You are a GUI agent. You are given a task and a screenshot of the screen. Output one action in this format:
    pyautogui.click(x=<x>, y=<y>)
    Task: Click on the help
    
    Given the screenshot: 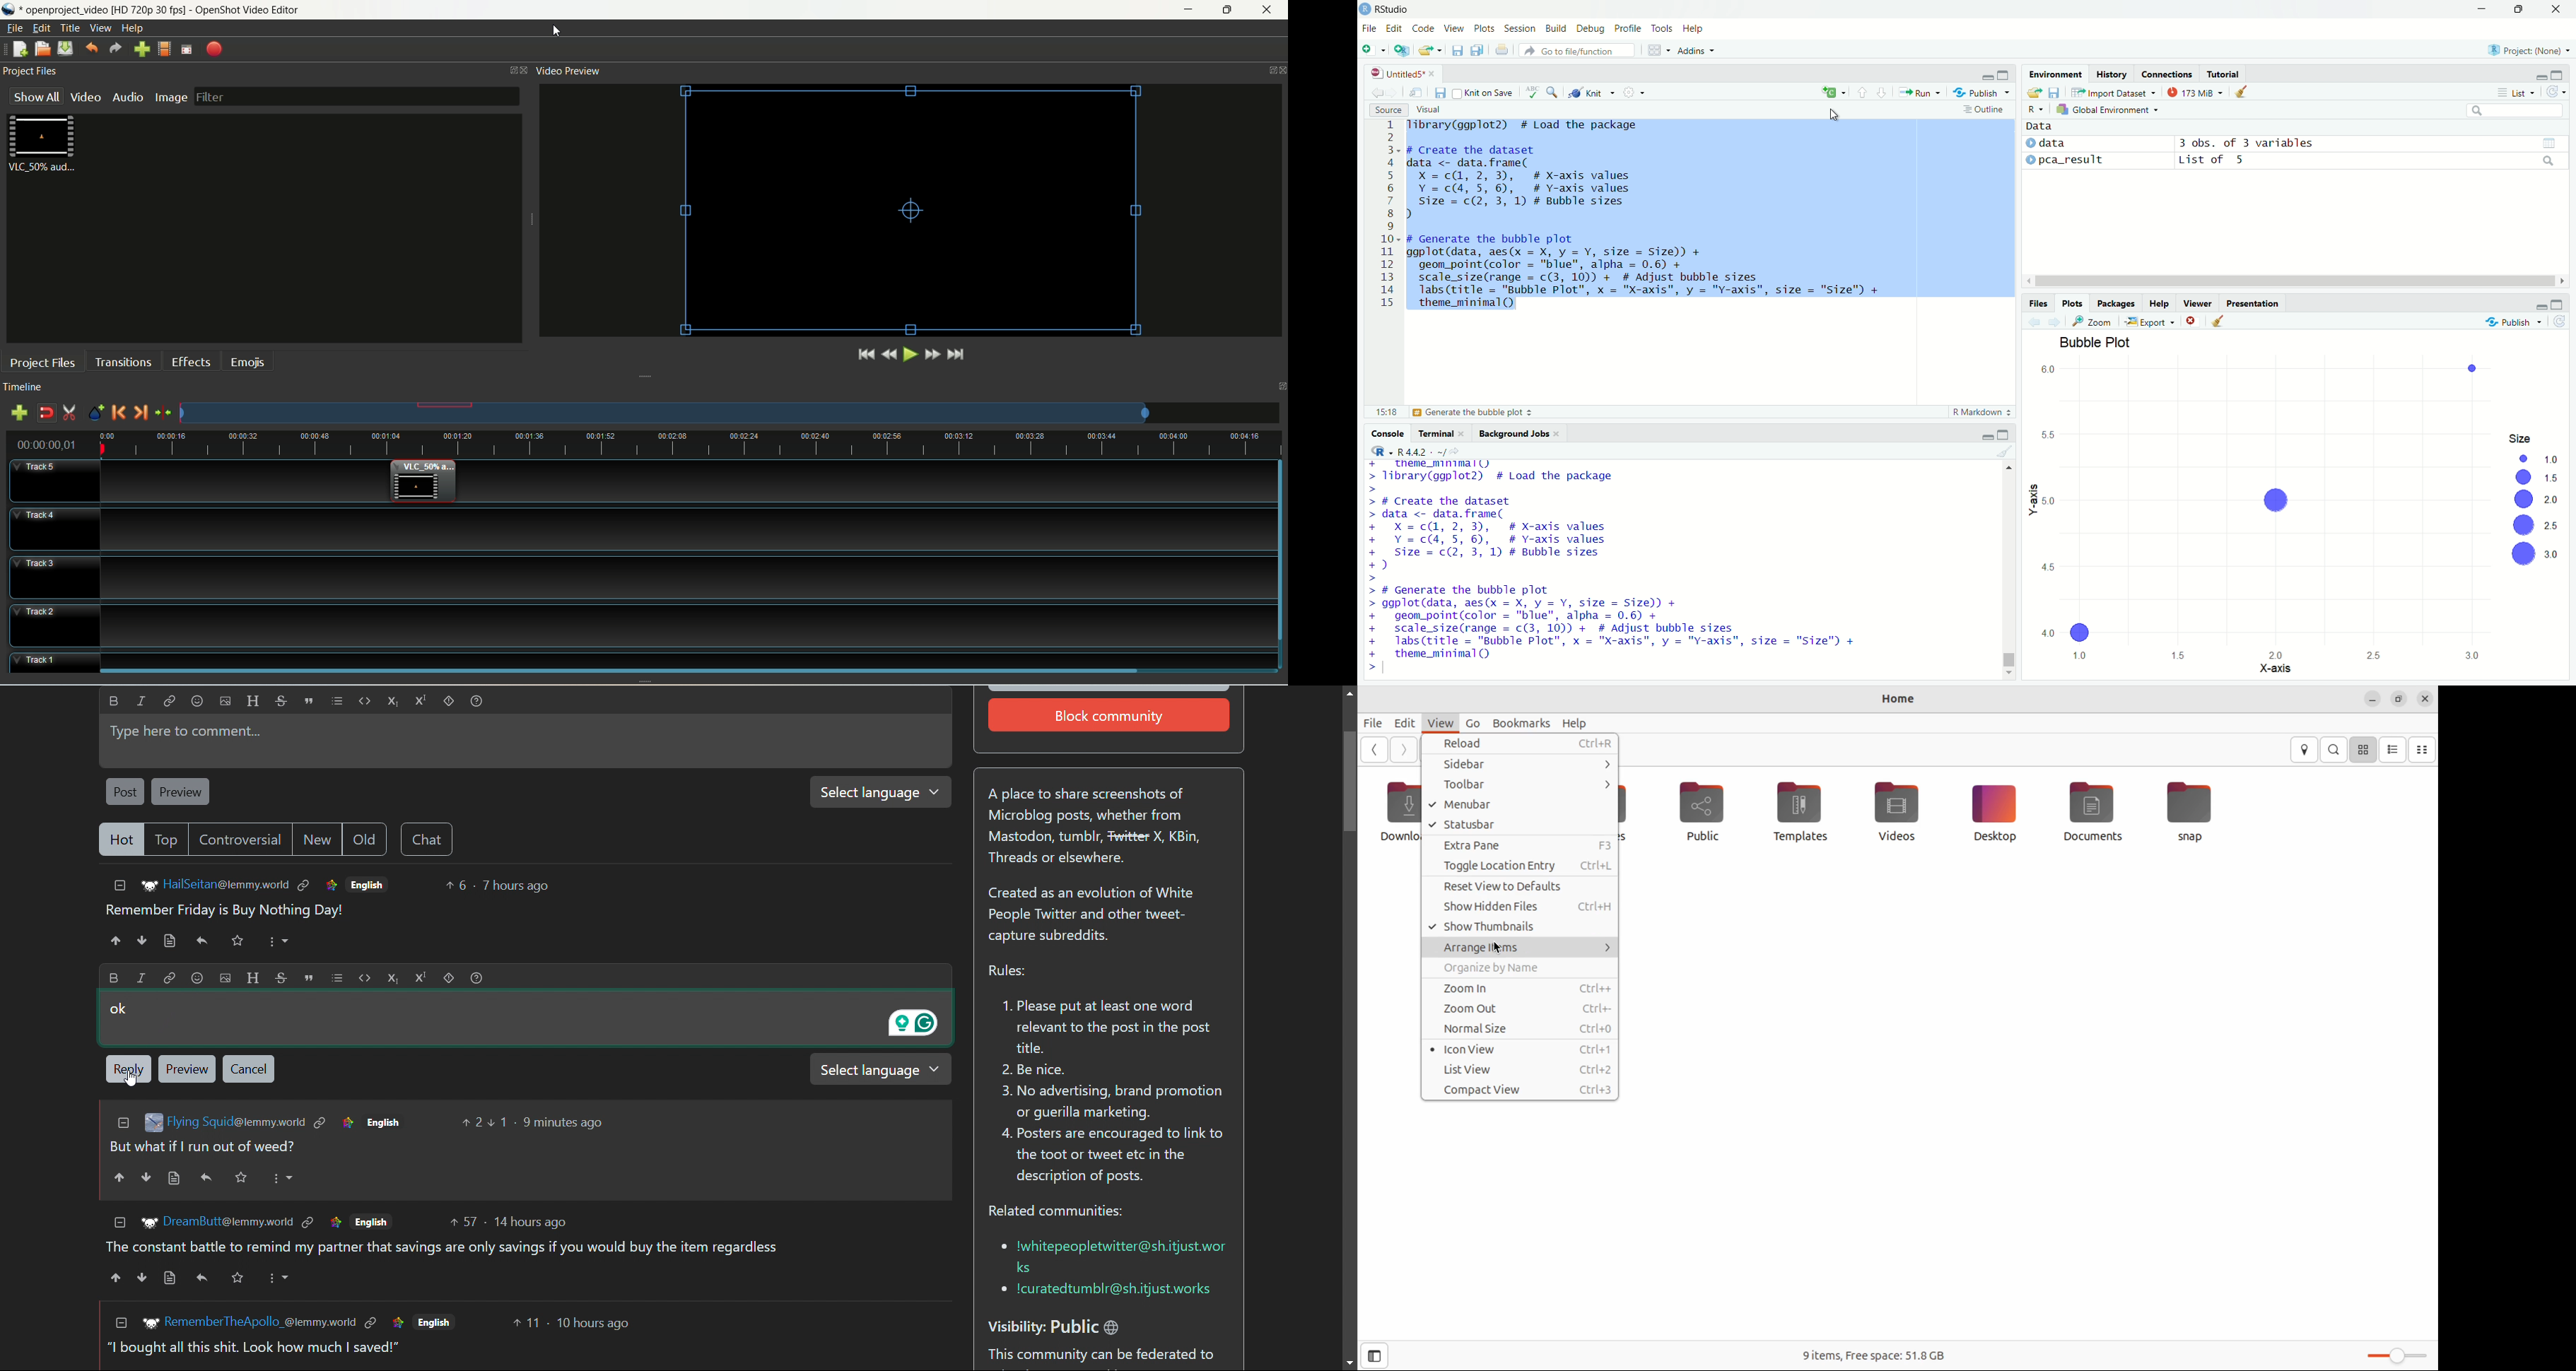 What is the action you would take?
    pyautogui.click(x=476, y=702)
    